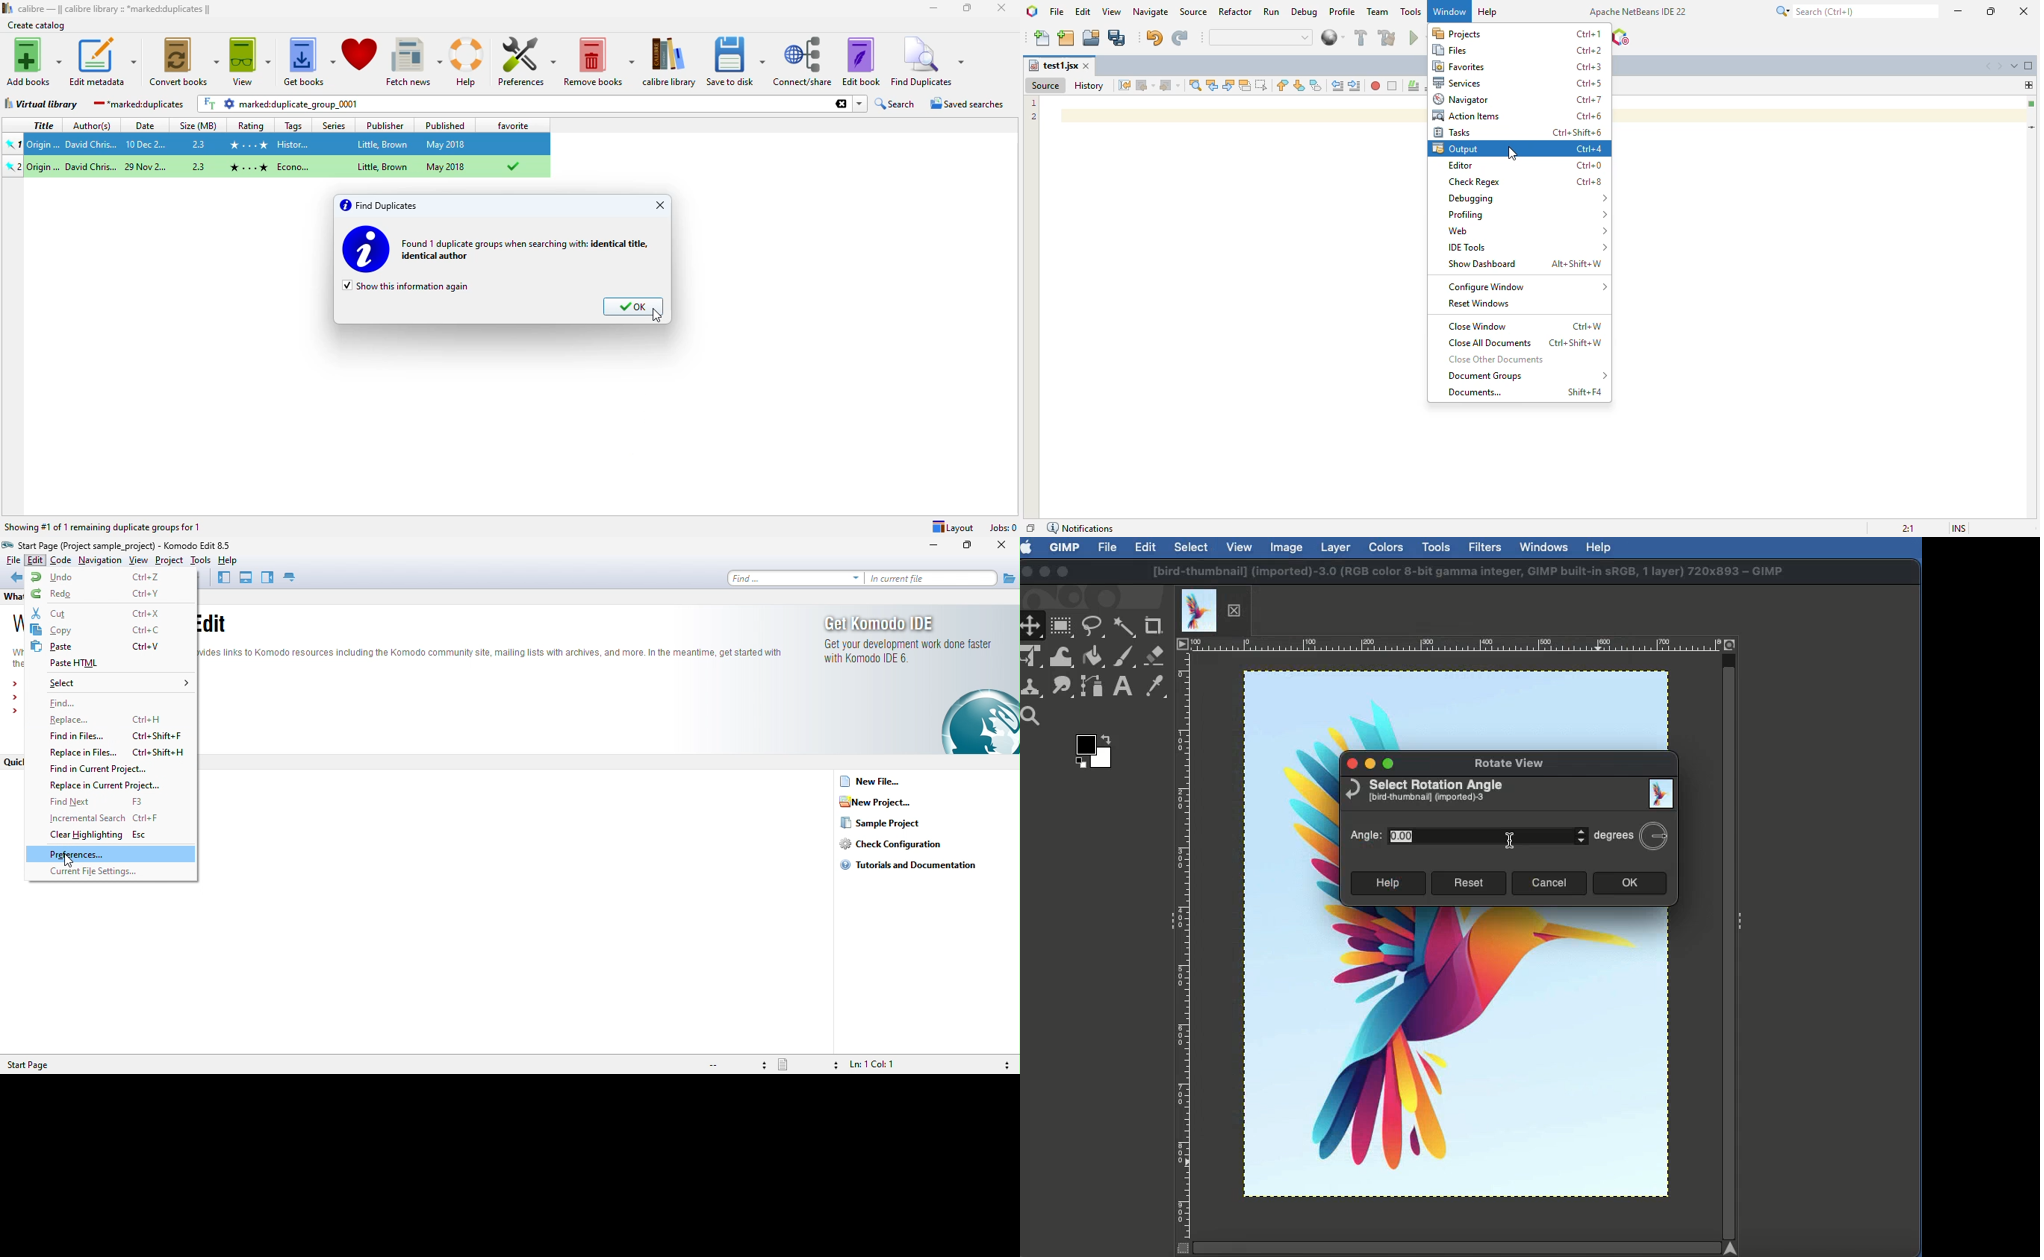  I want to click on file, so click(12, 560).